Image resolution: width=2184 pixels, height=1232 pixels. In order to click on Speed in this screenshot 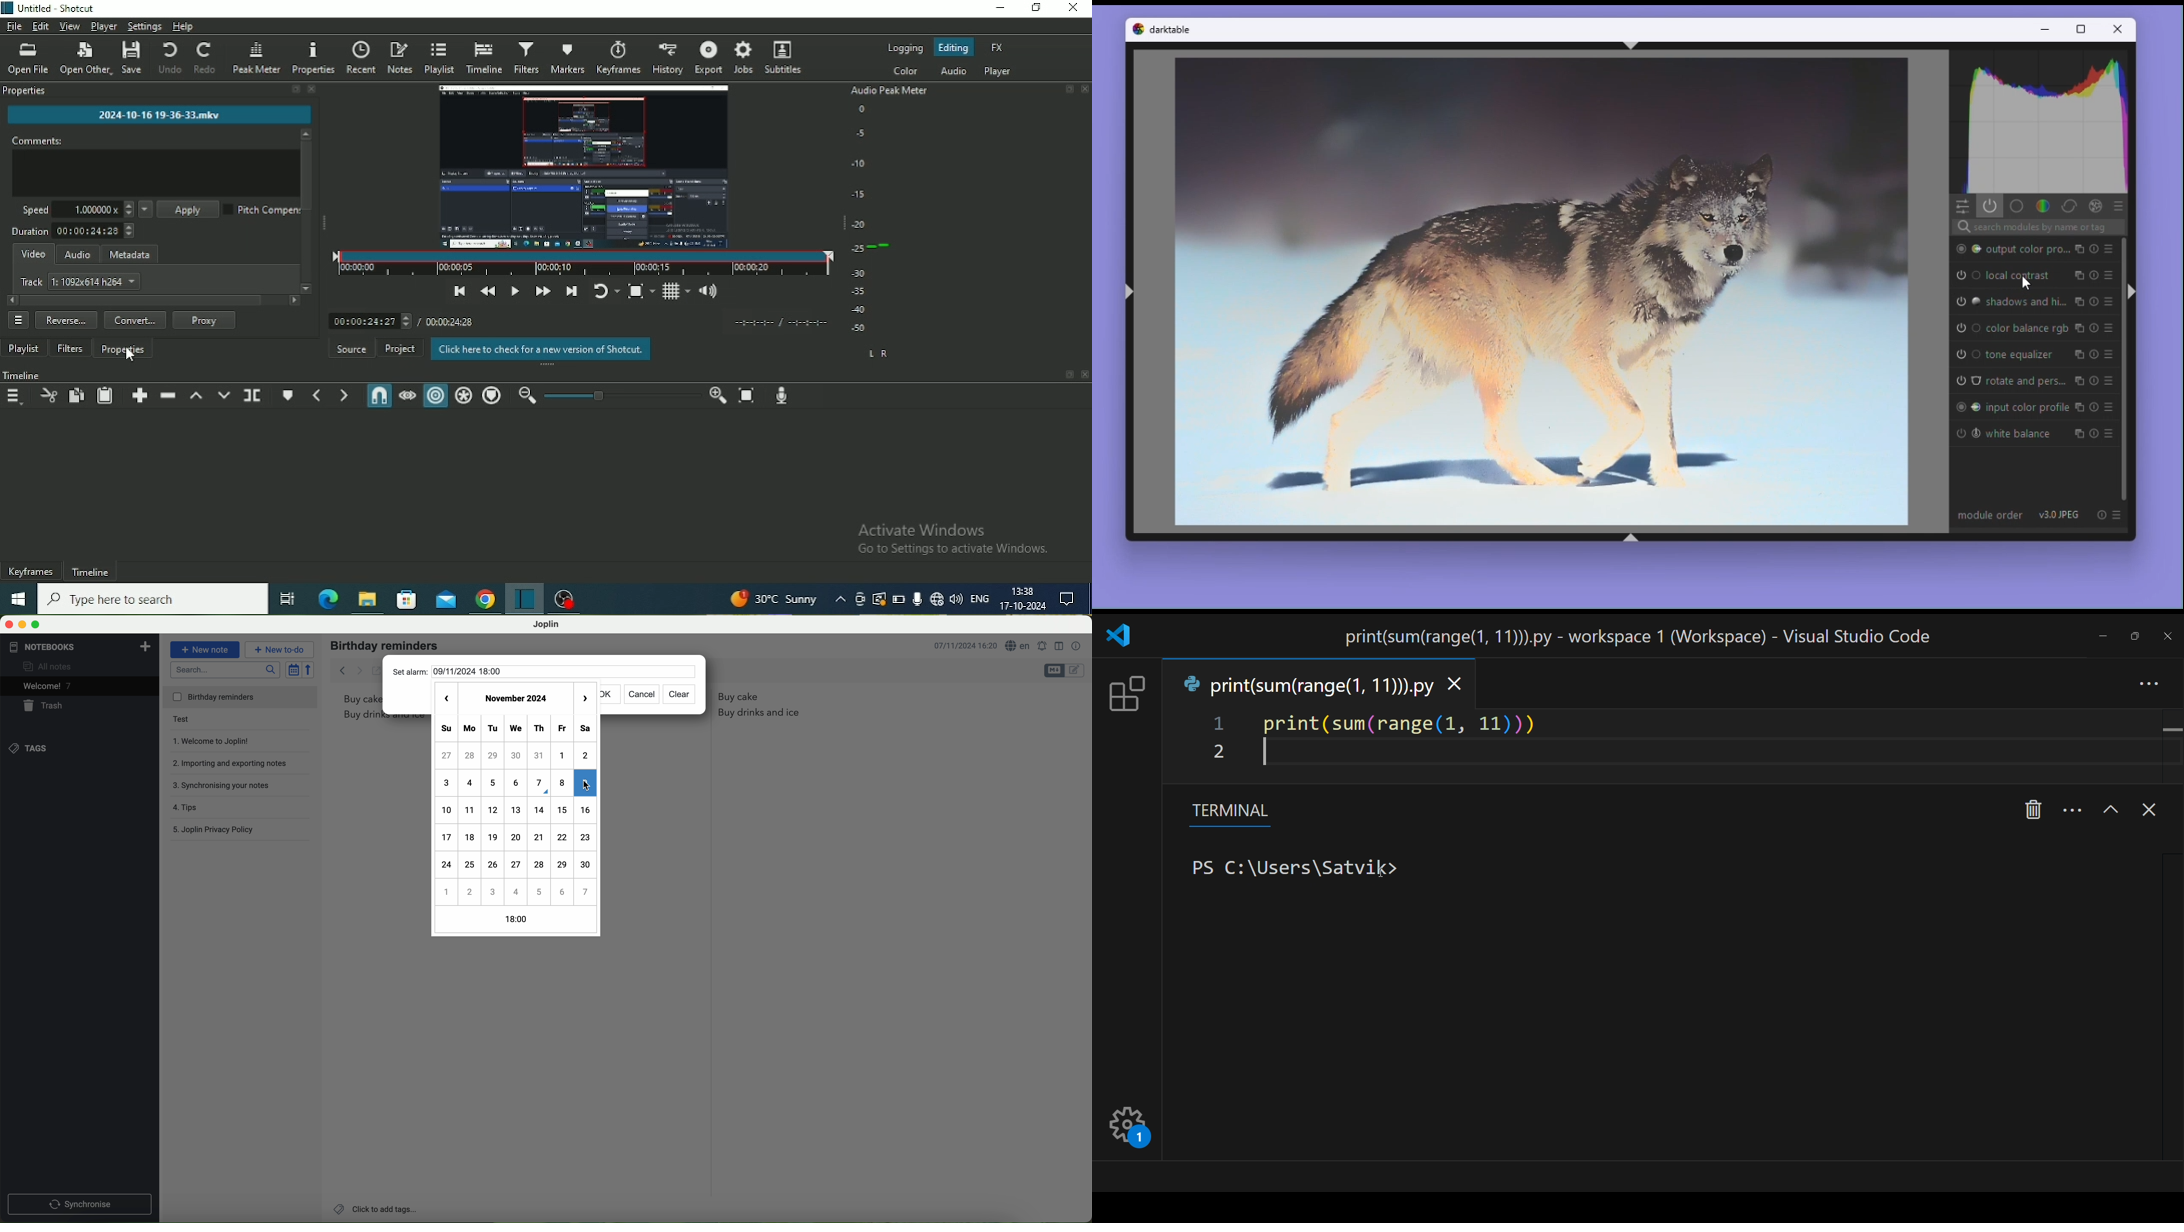, I will do `click(116, 208)`.